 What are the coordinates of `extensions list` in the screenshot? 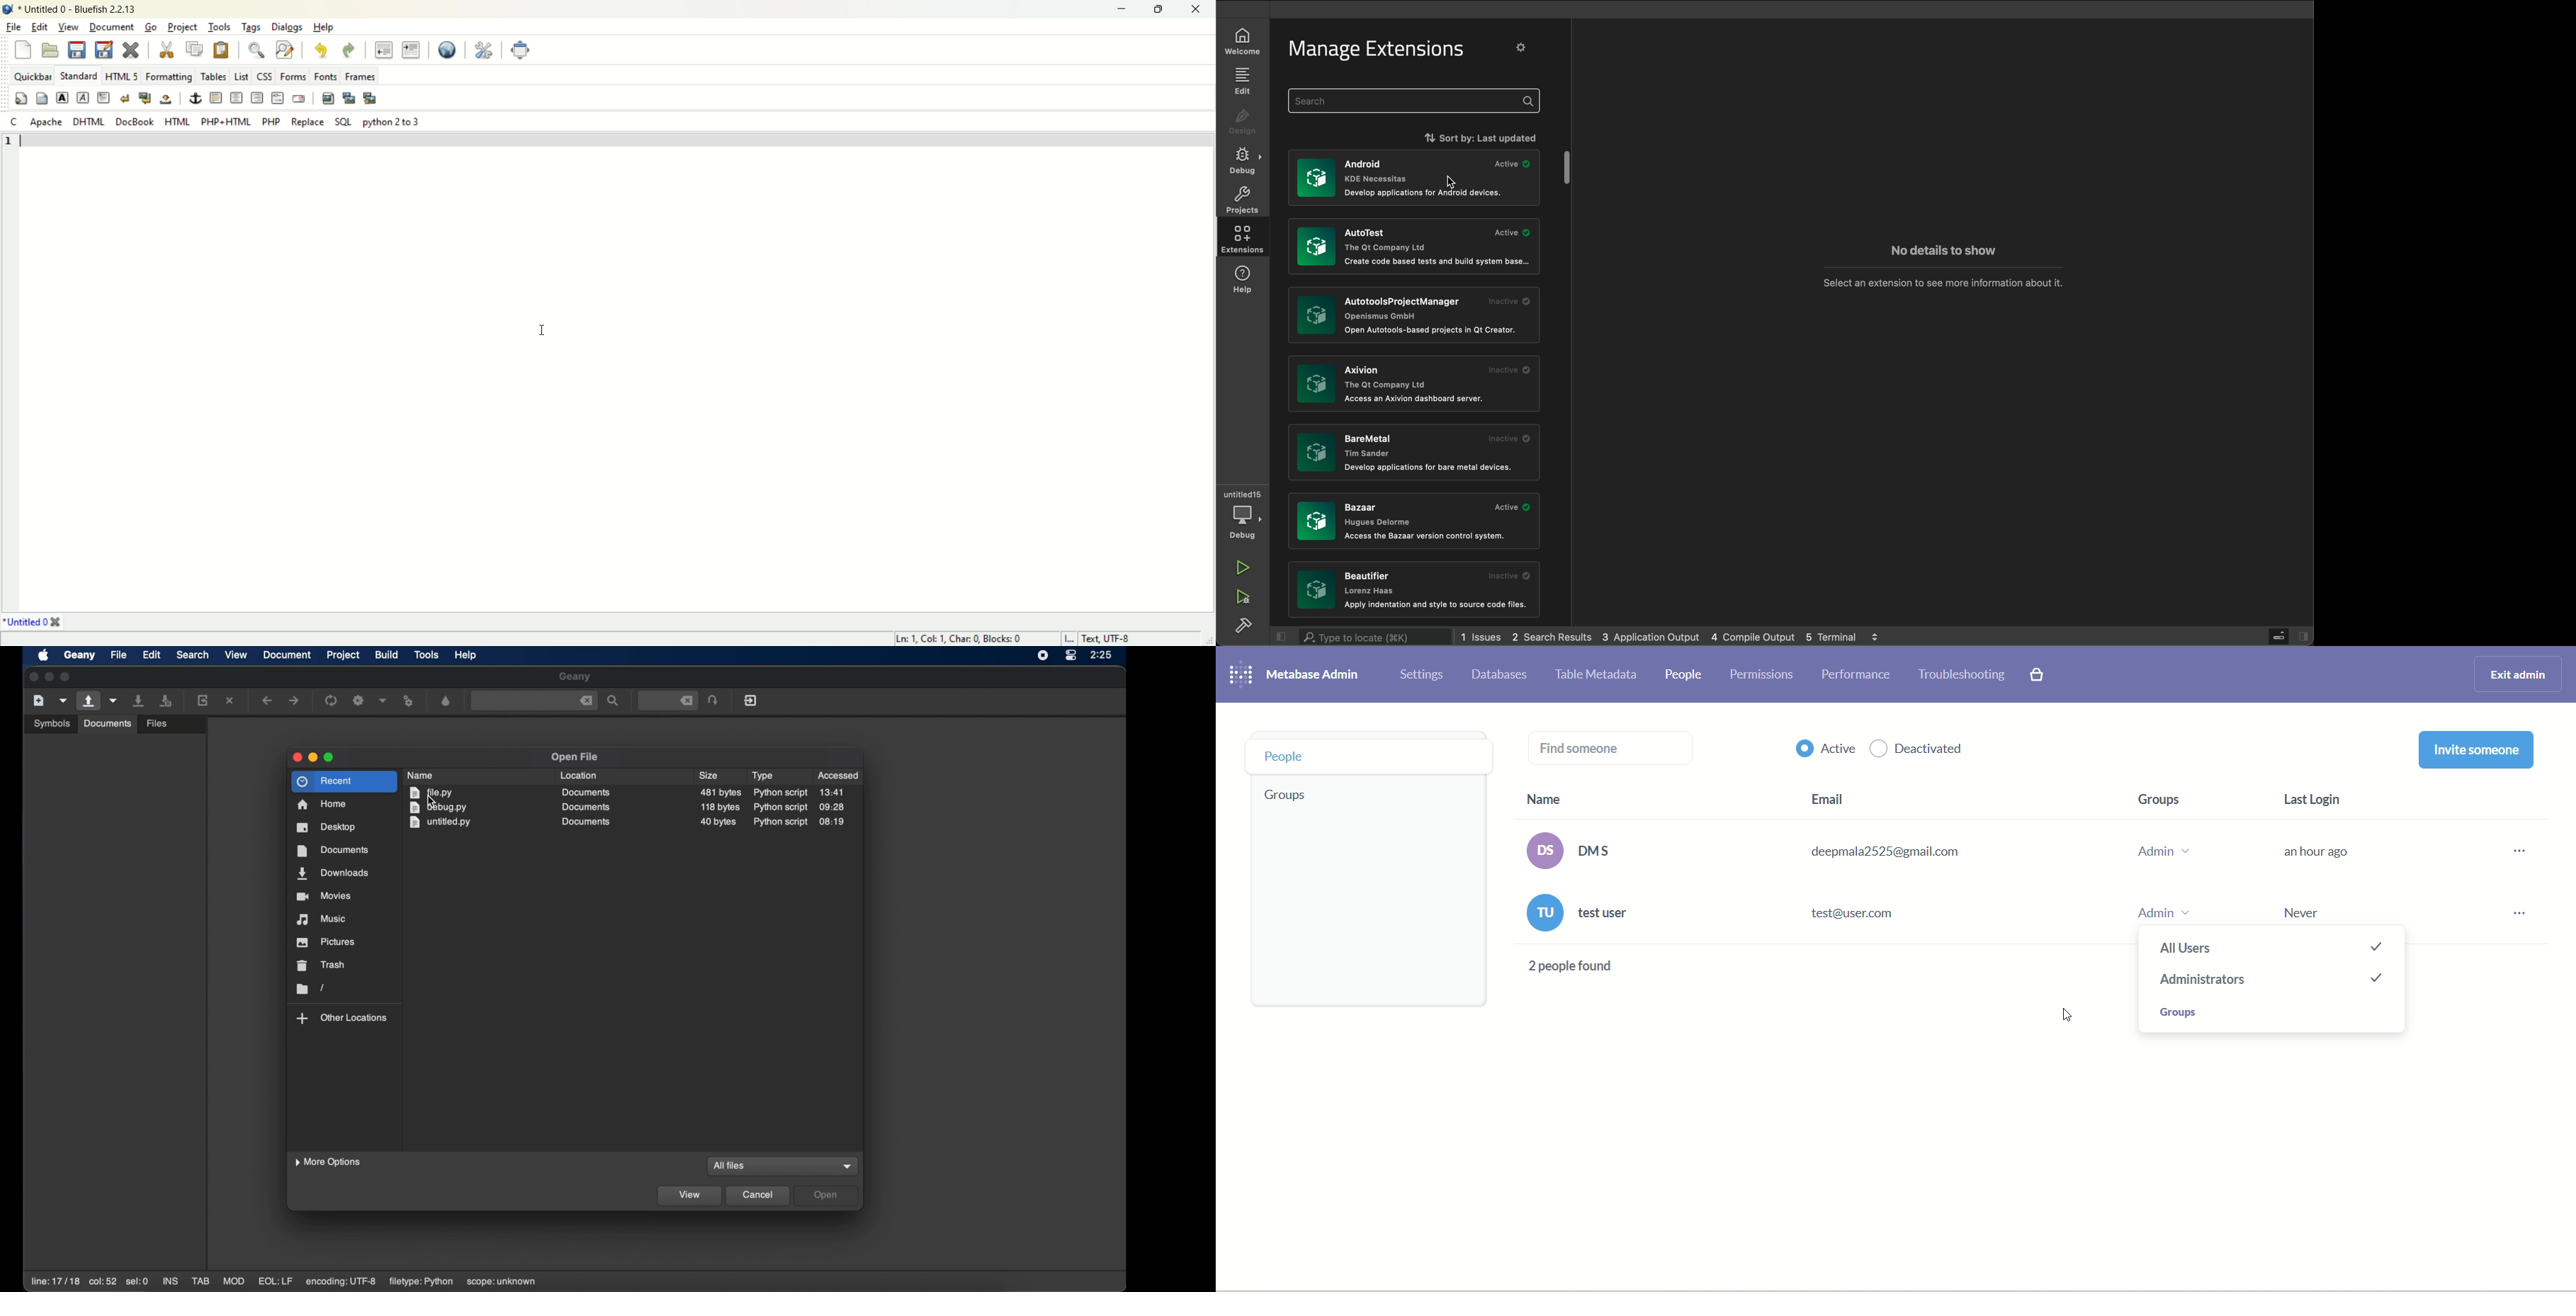 It's located at (1415, 522).